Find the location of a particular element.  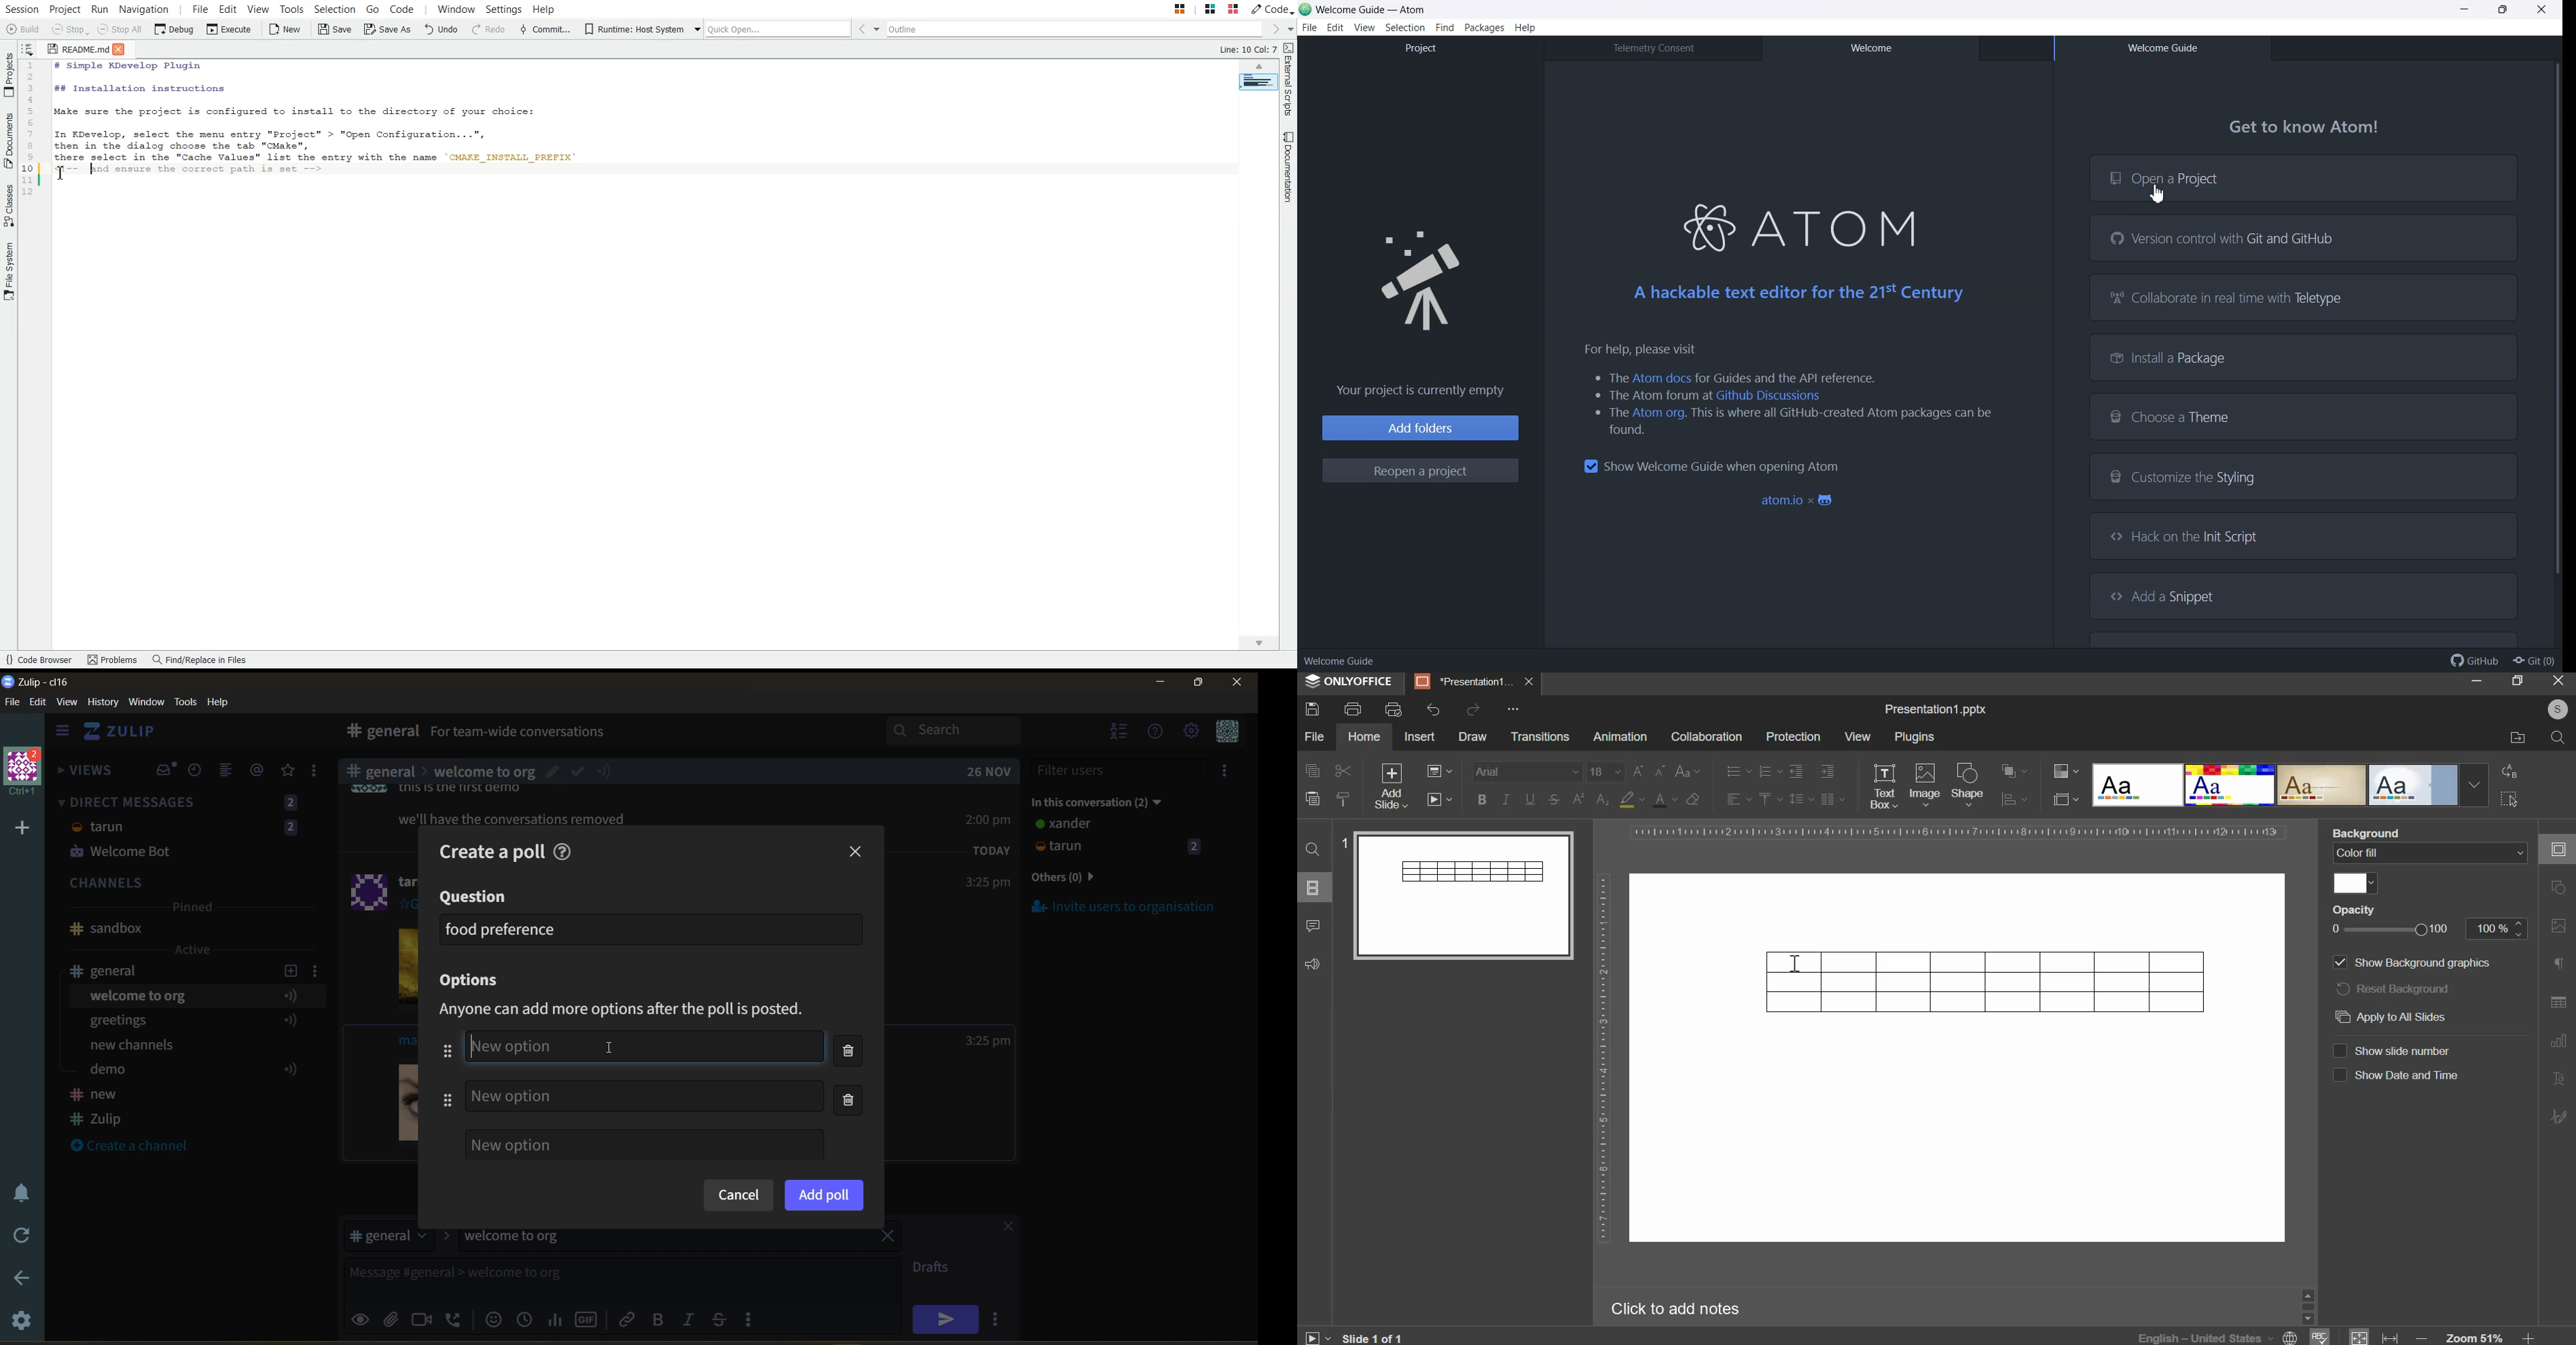

help is located at coordinates (761, 734).